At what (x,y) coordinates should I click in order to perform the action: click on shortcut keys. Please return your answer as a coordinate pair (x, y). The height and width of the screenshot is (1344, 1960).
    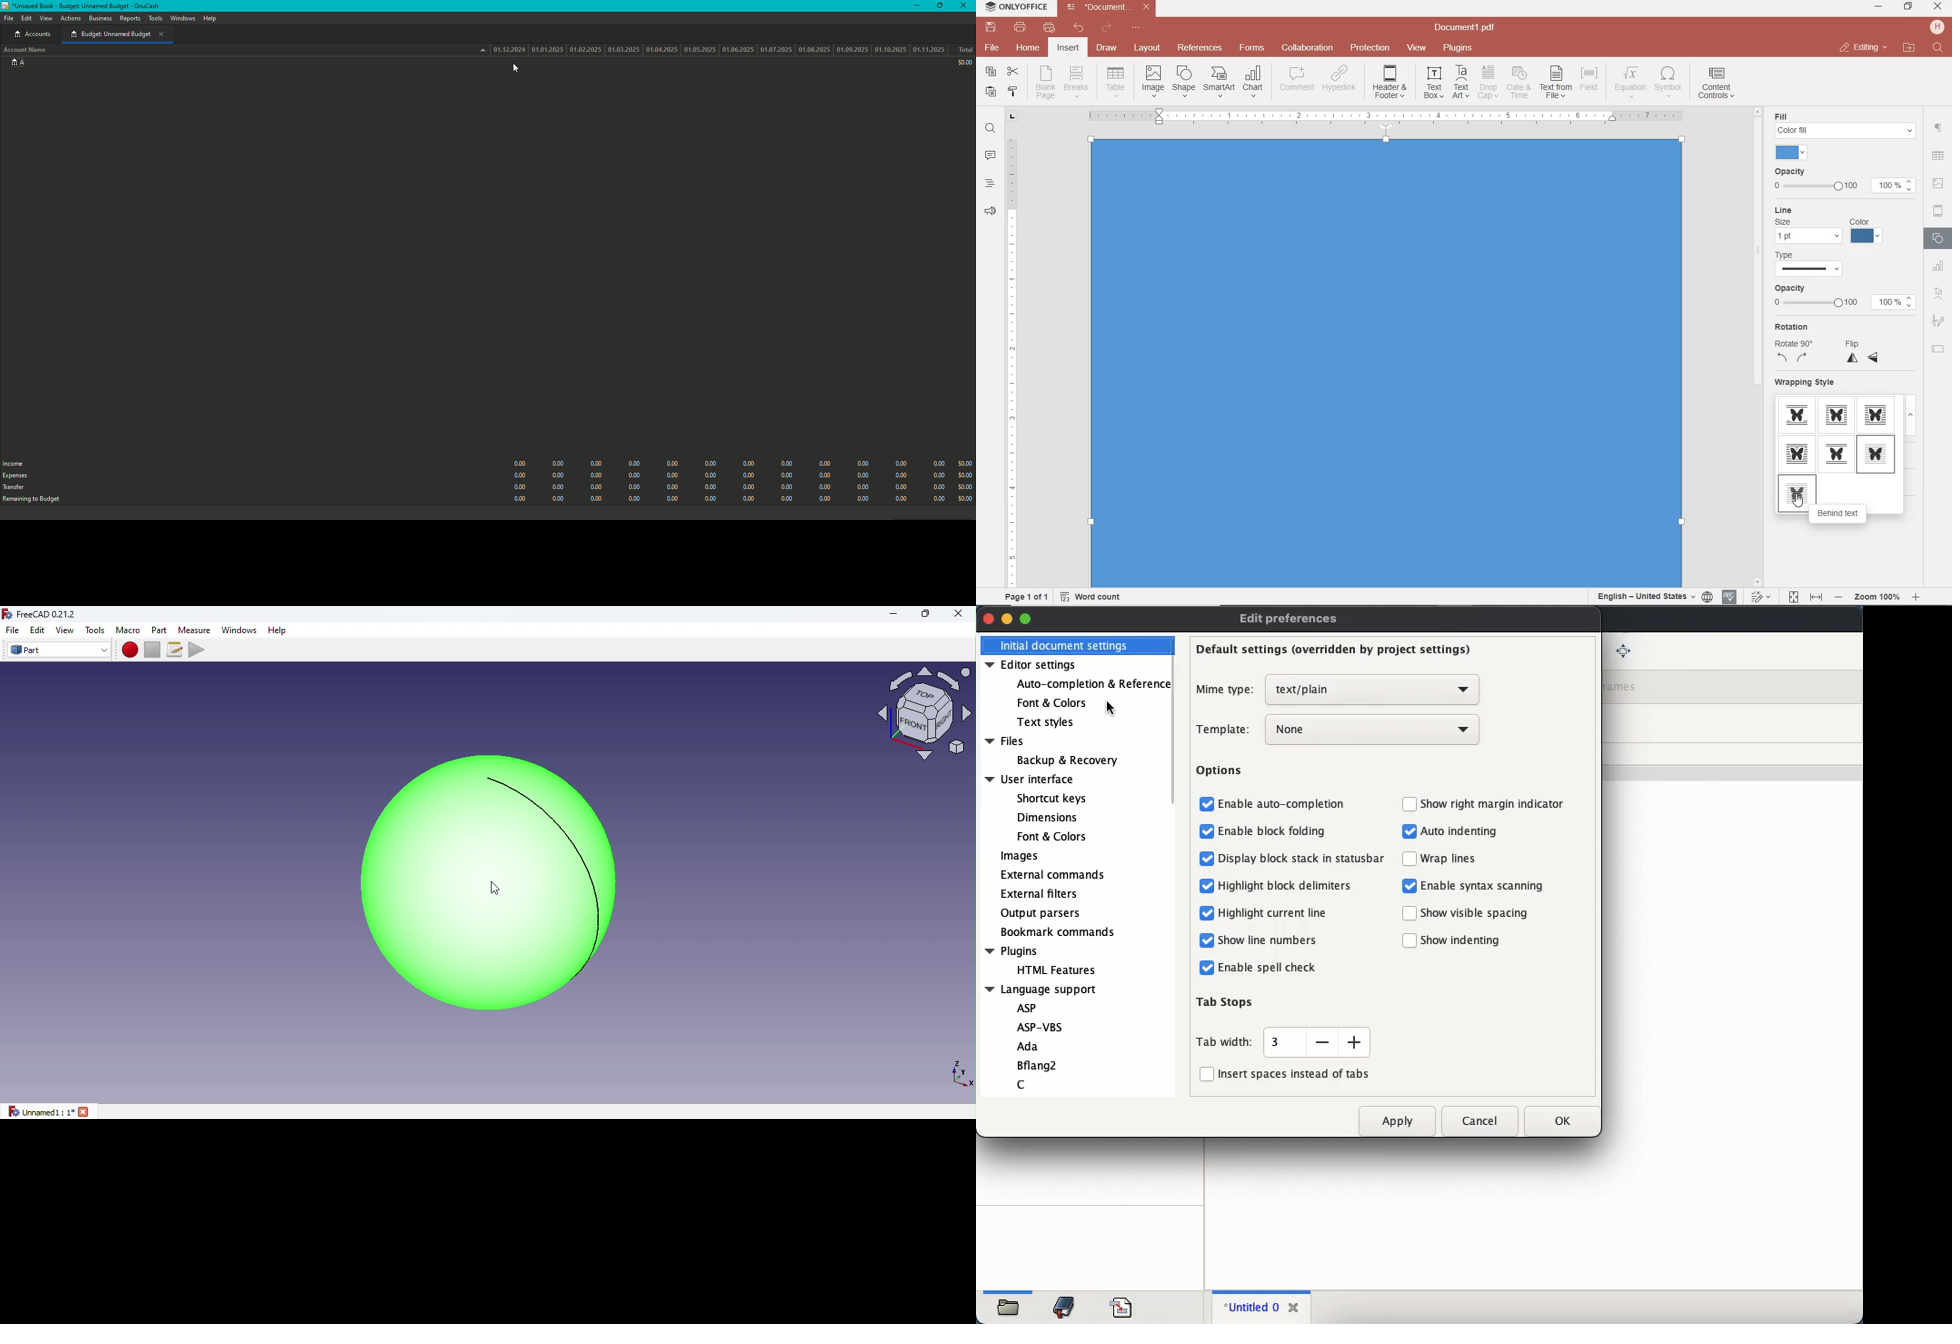
    Looking at the image, I should click on (1051, 799).